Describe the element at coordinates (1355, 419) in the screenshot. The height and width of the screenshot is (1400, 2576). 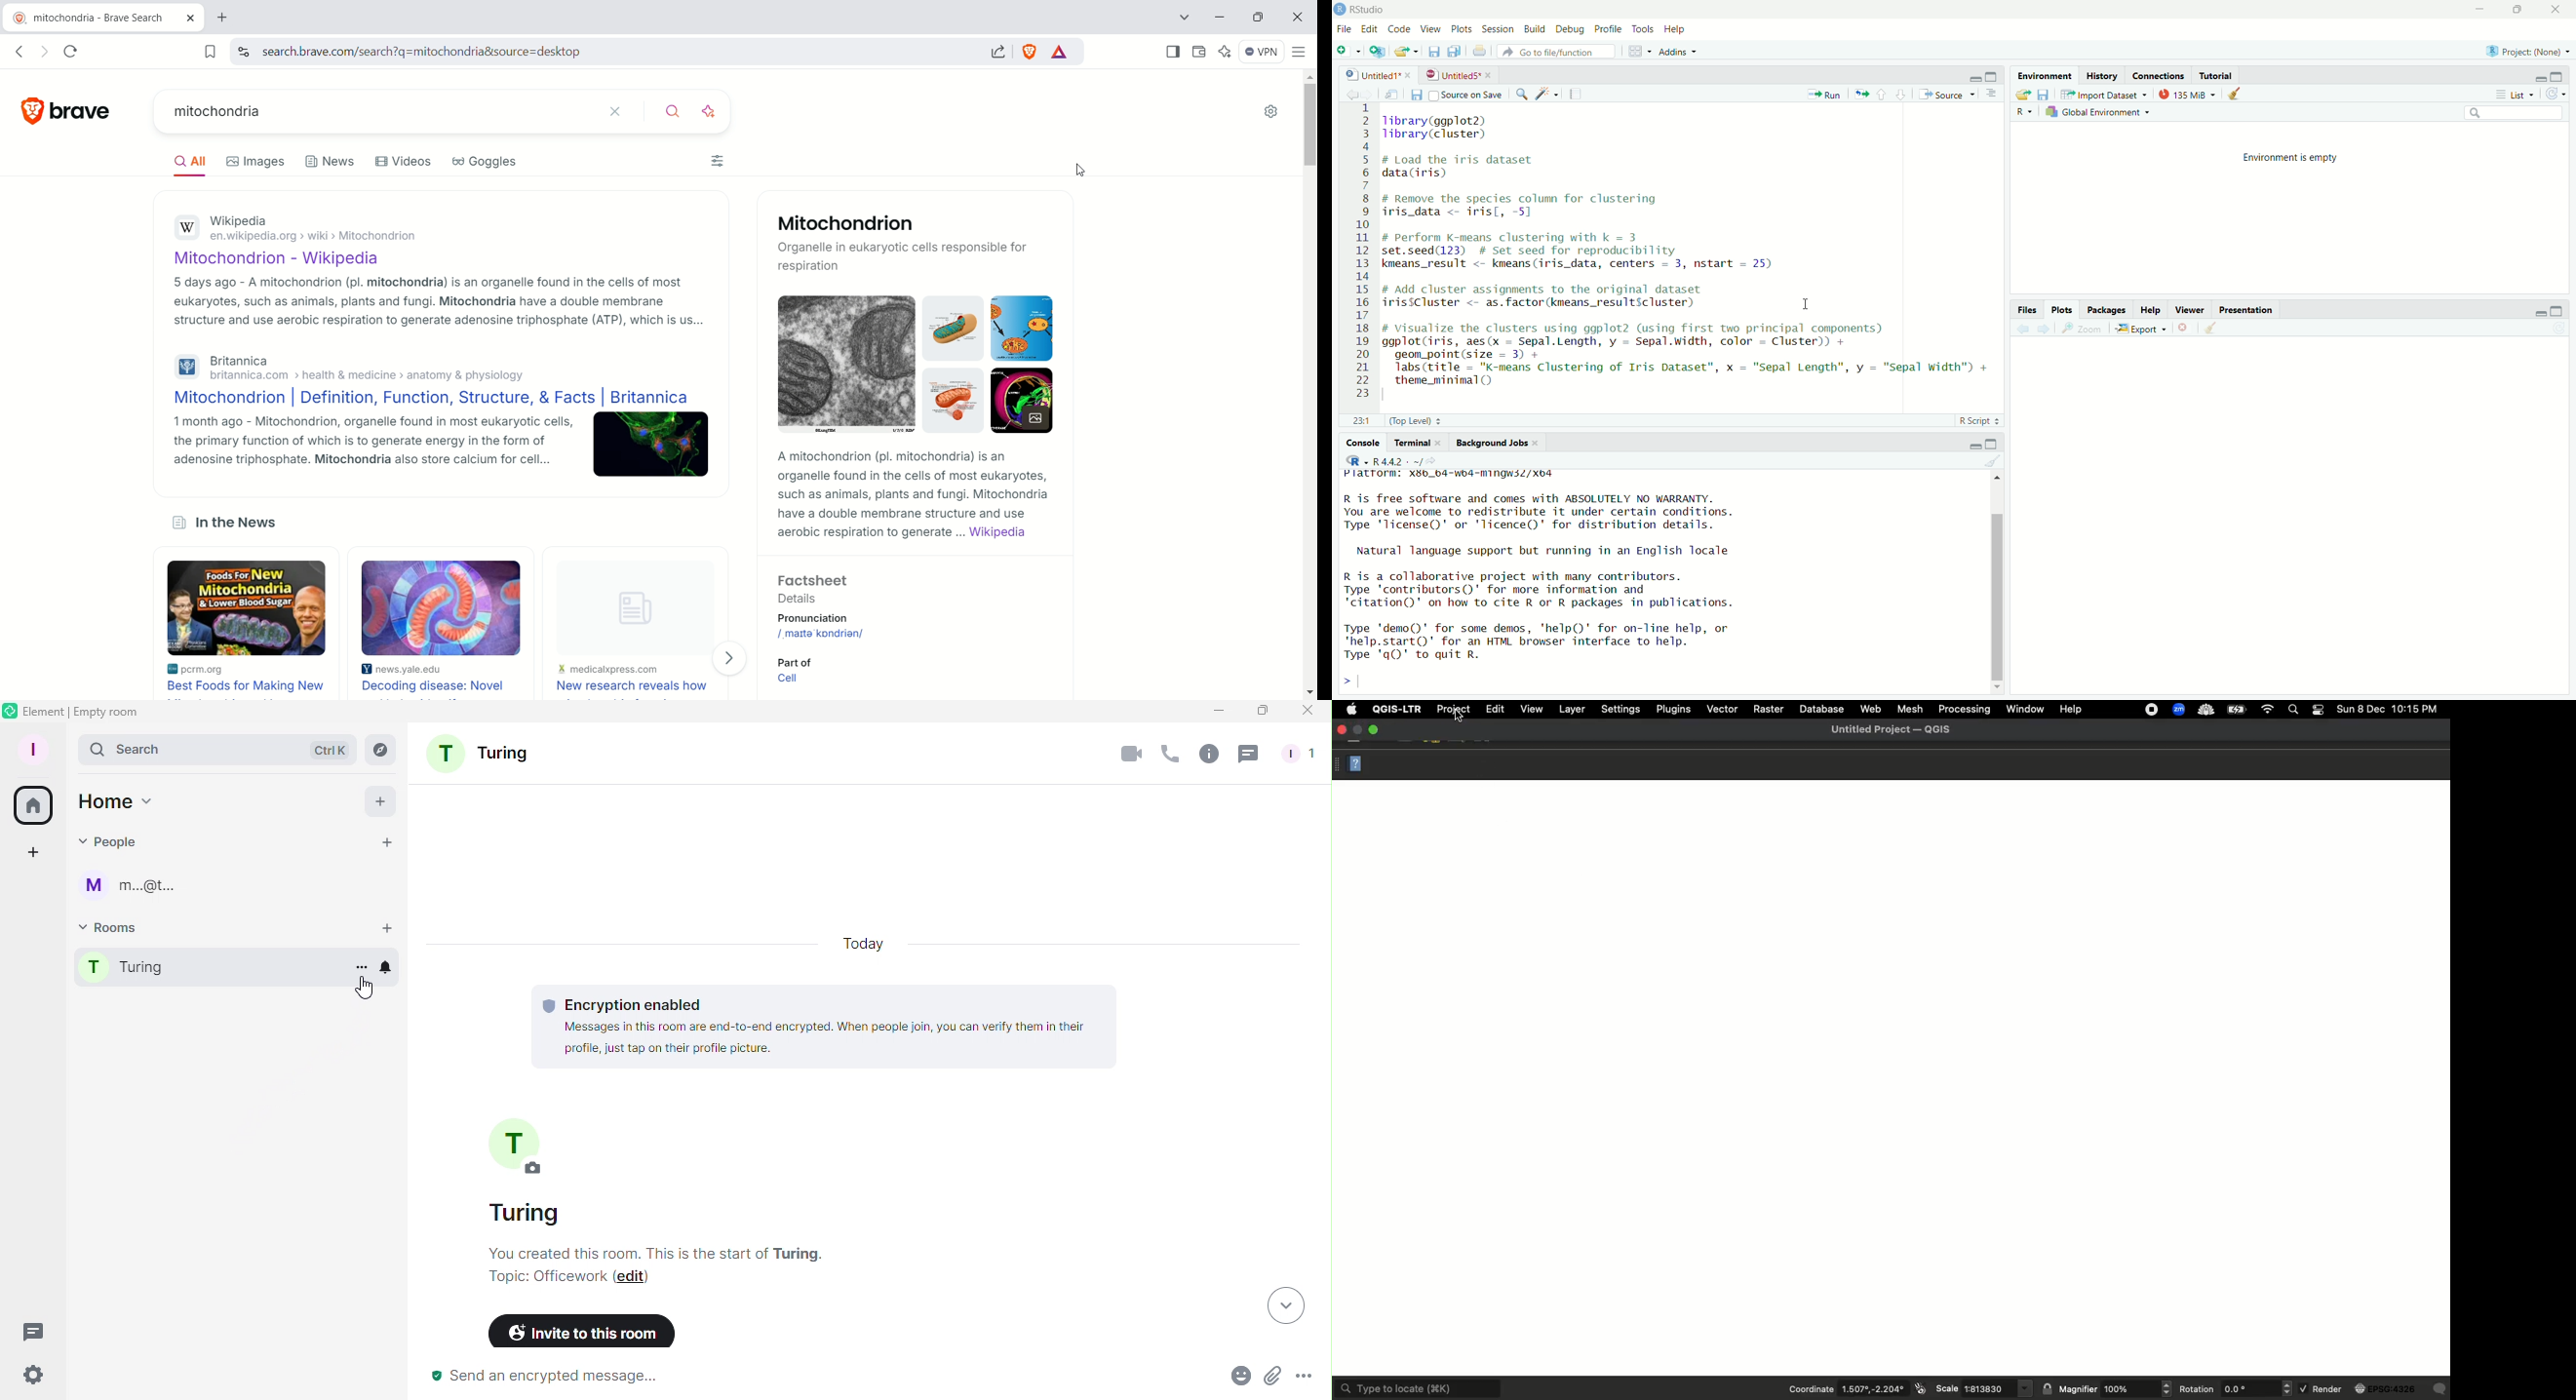
I see `23:1` at that location.